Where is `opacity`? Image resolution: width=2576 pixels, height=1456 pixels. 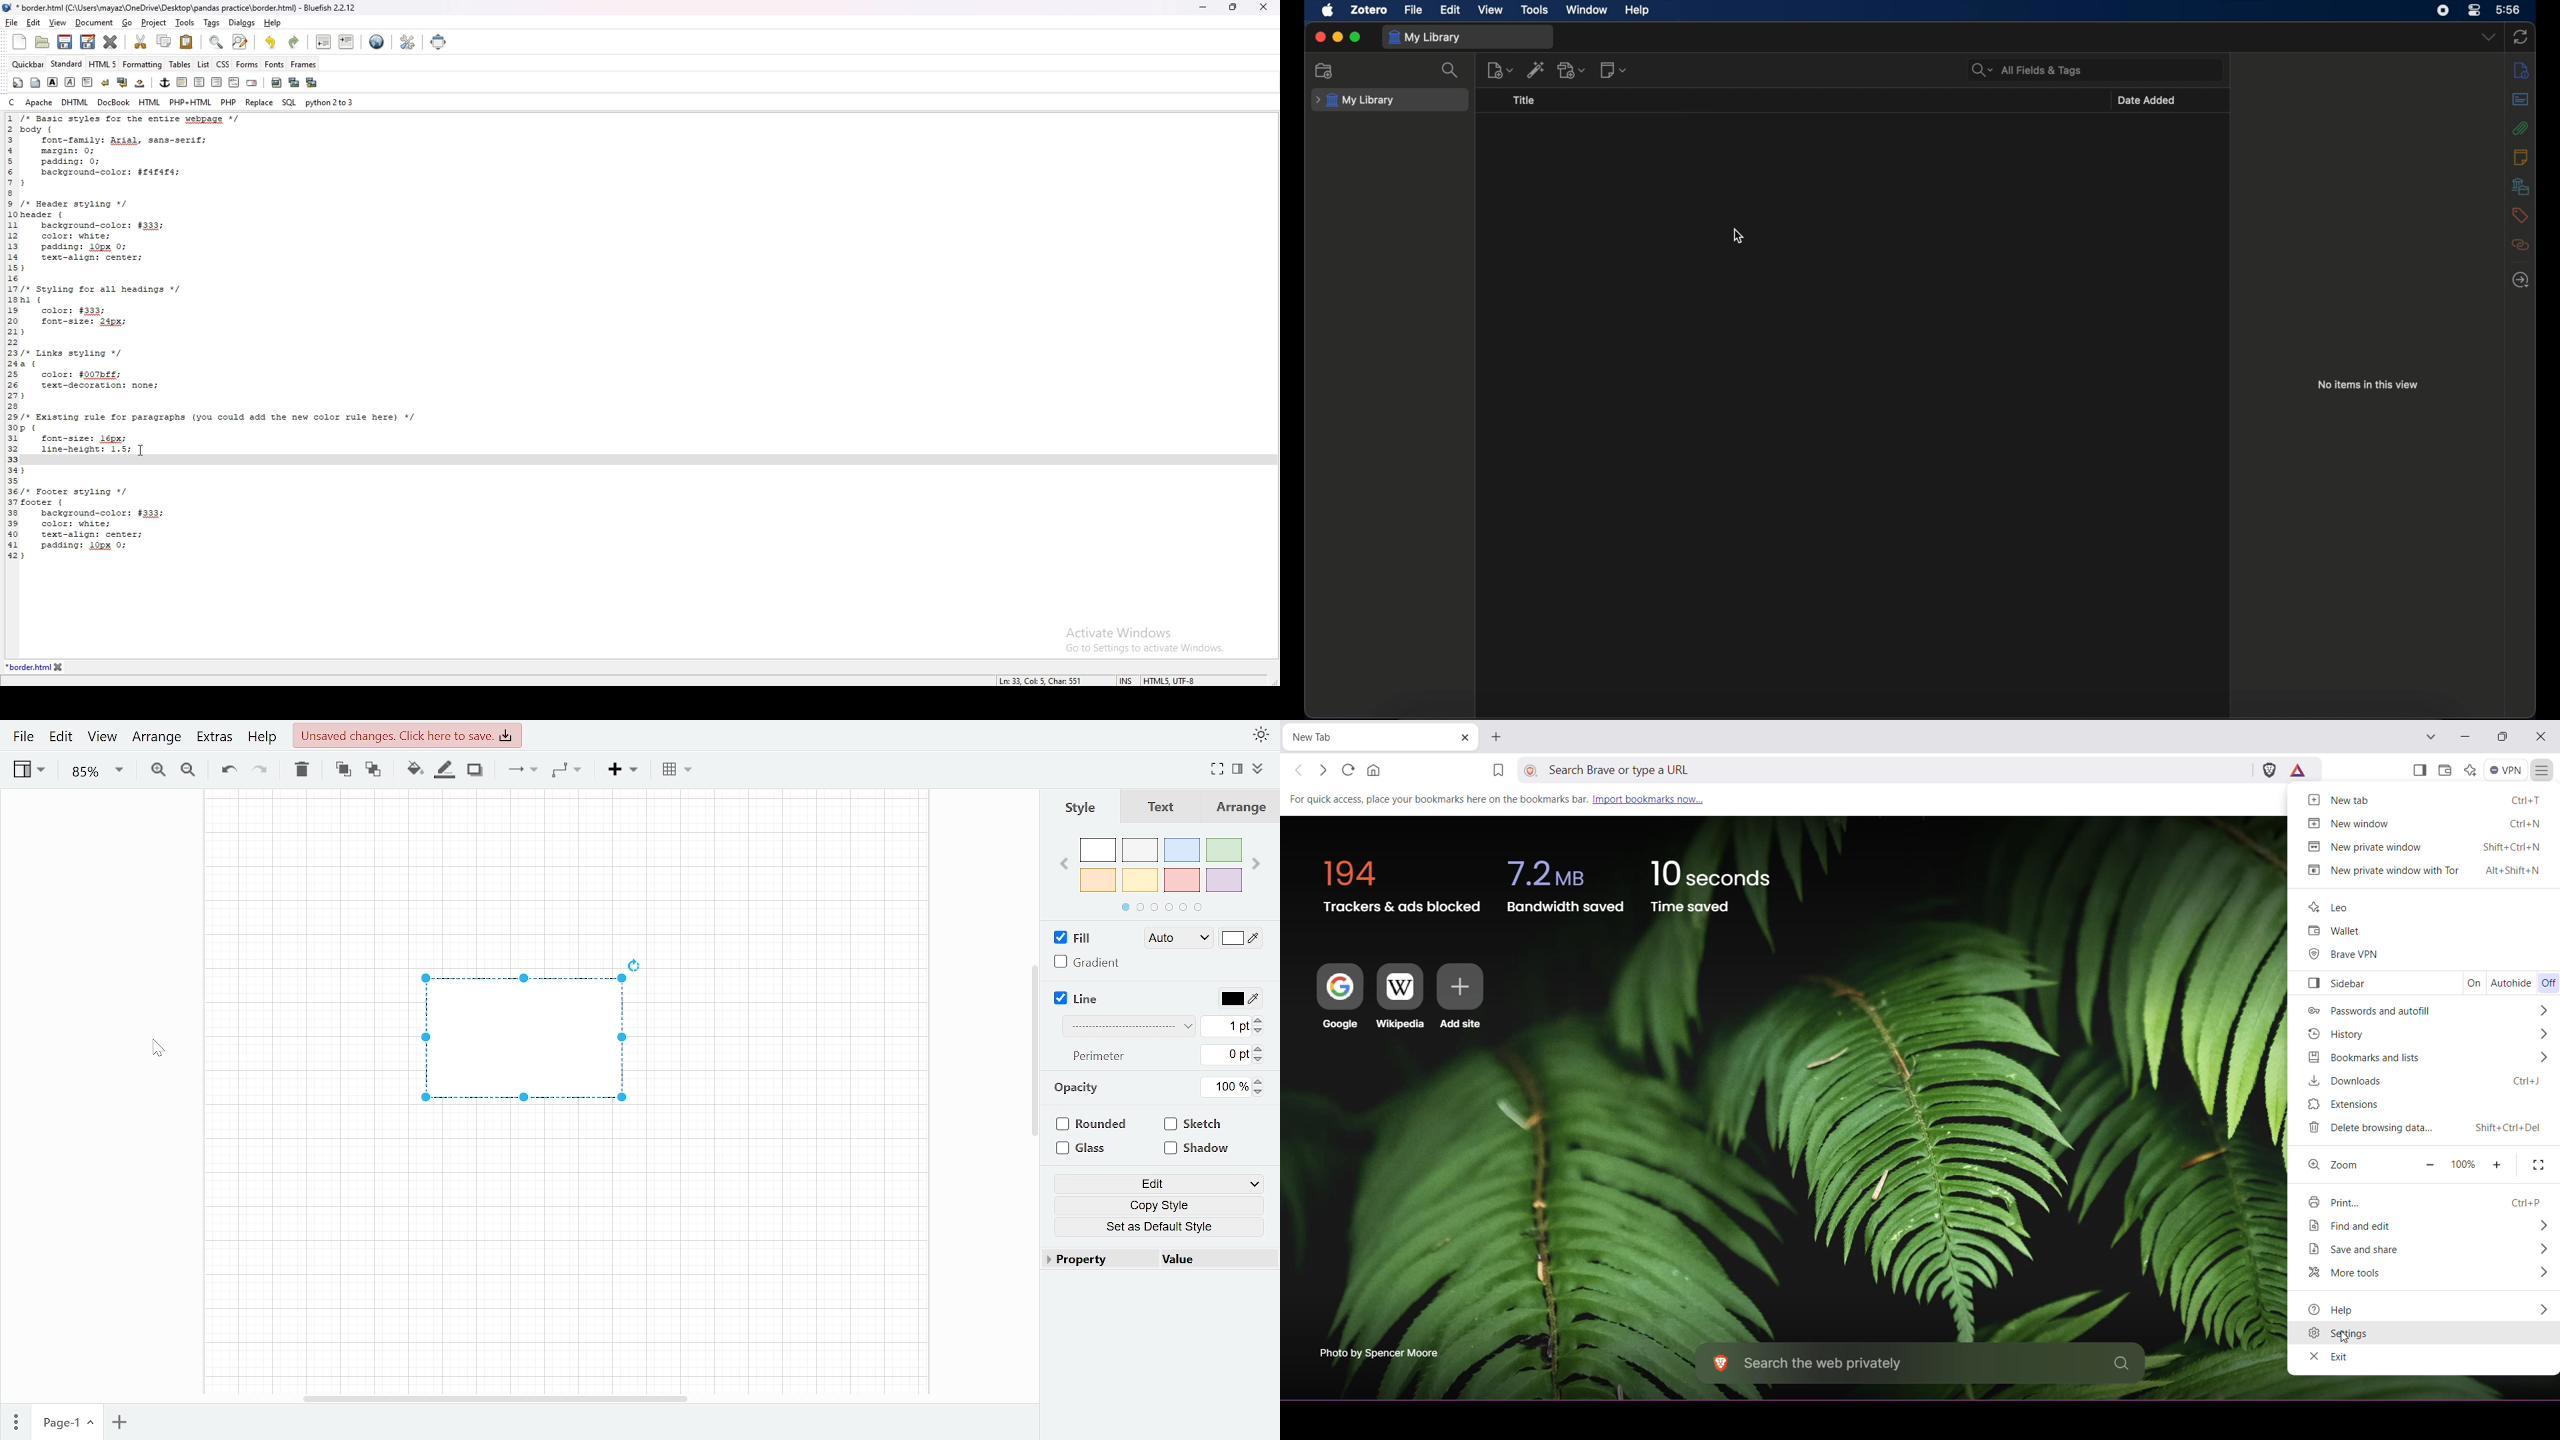 opacity is located at coordinates (1077, 1090).